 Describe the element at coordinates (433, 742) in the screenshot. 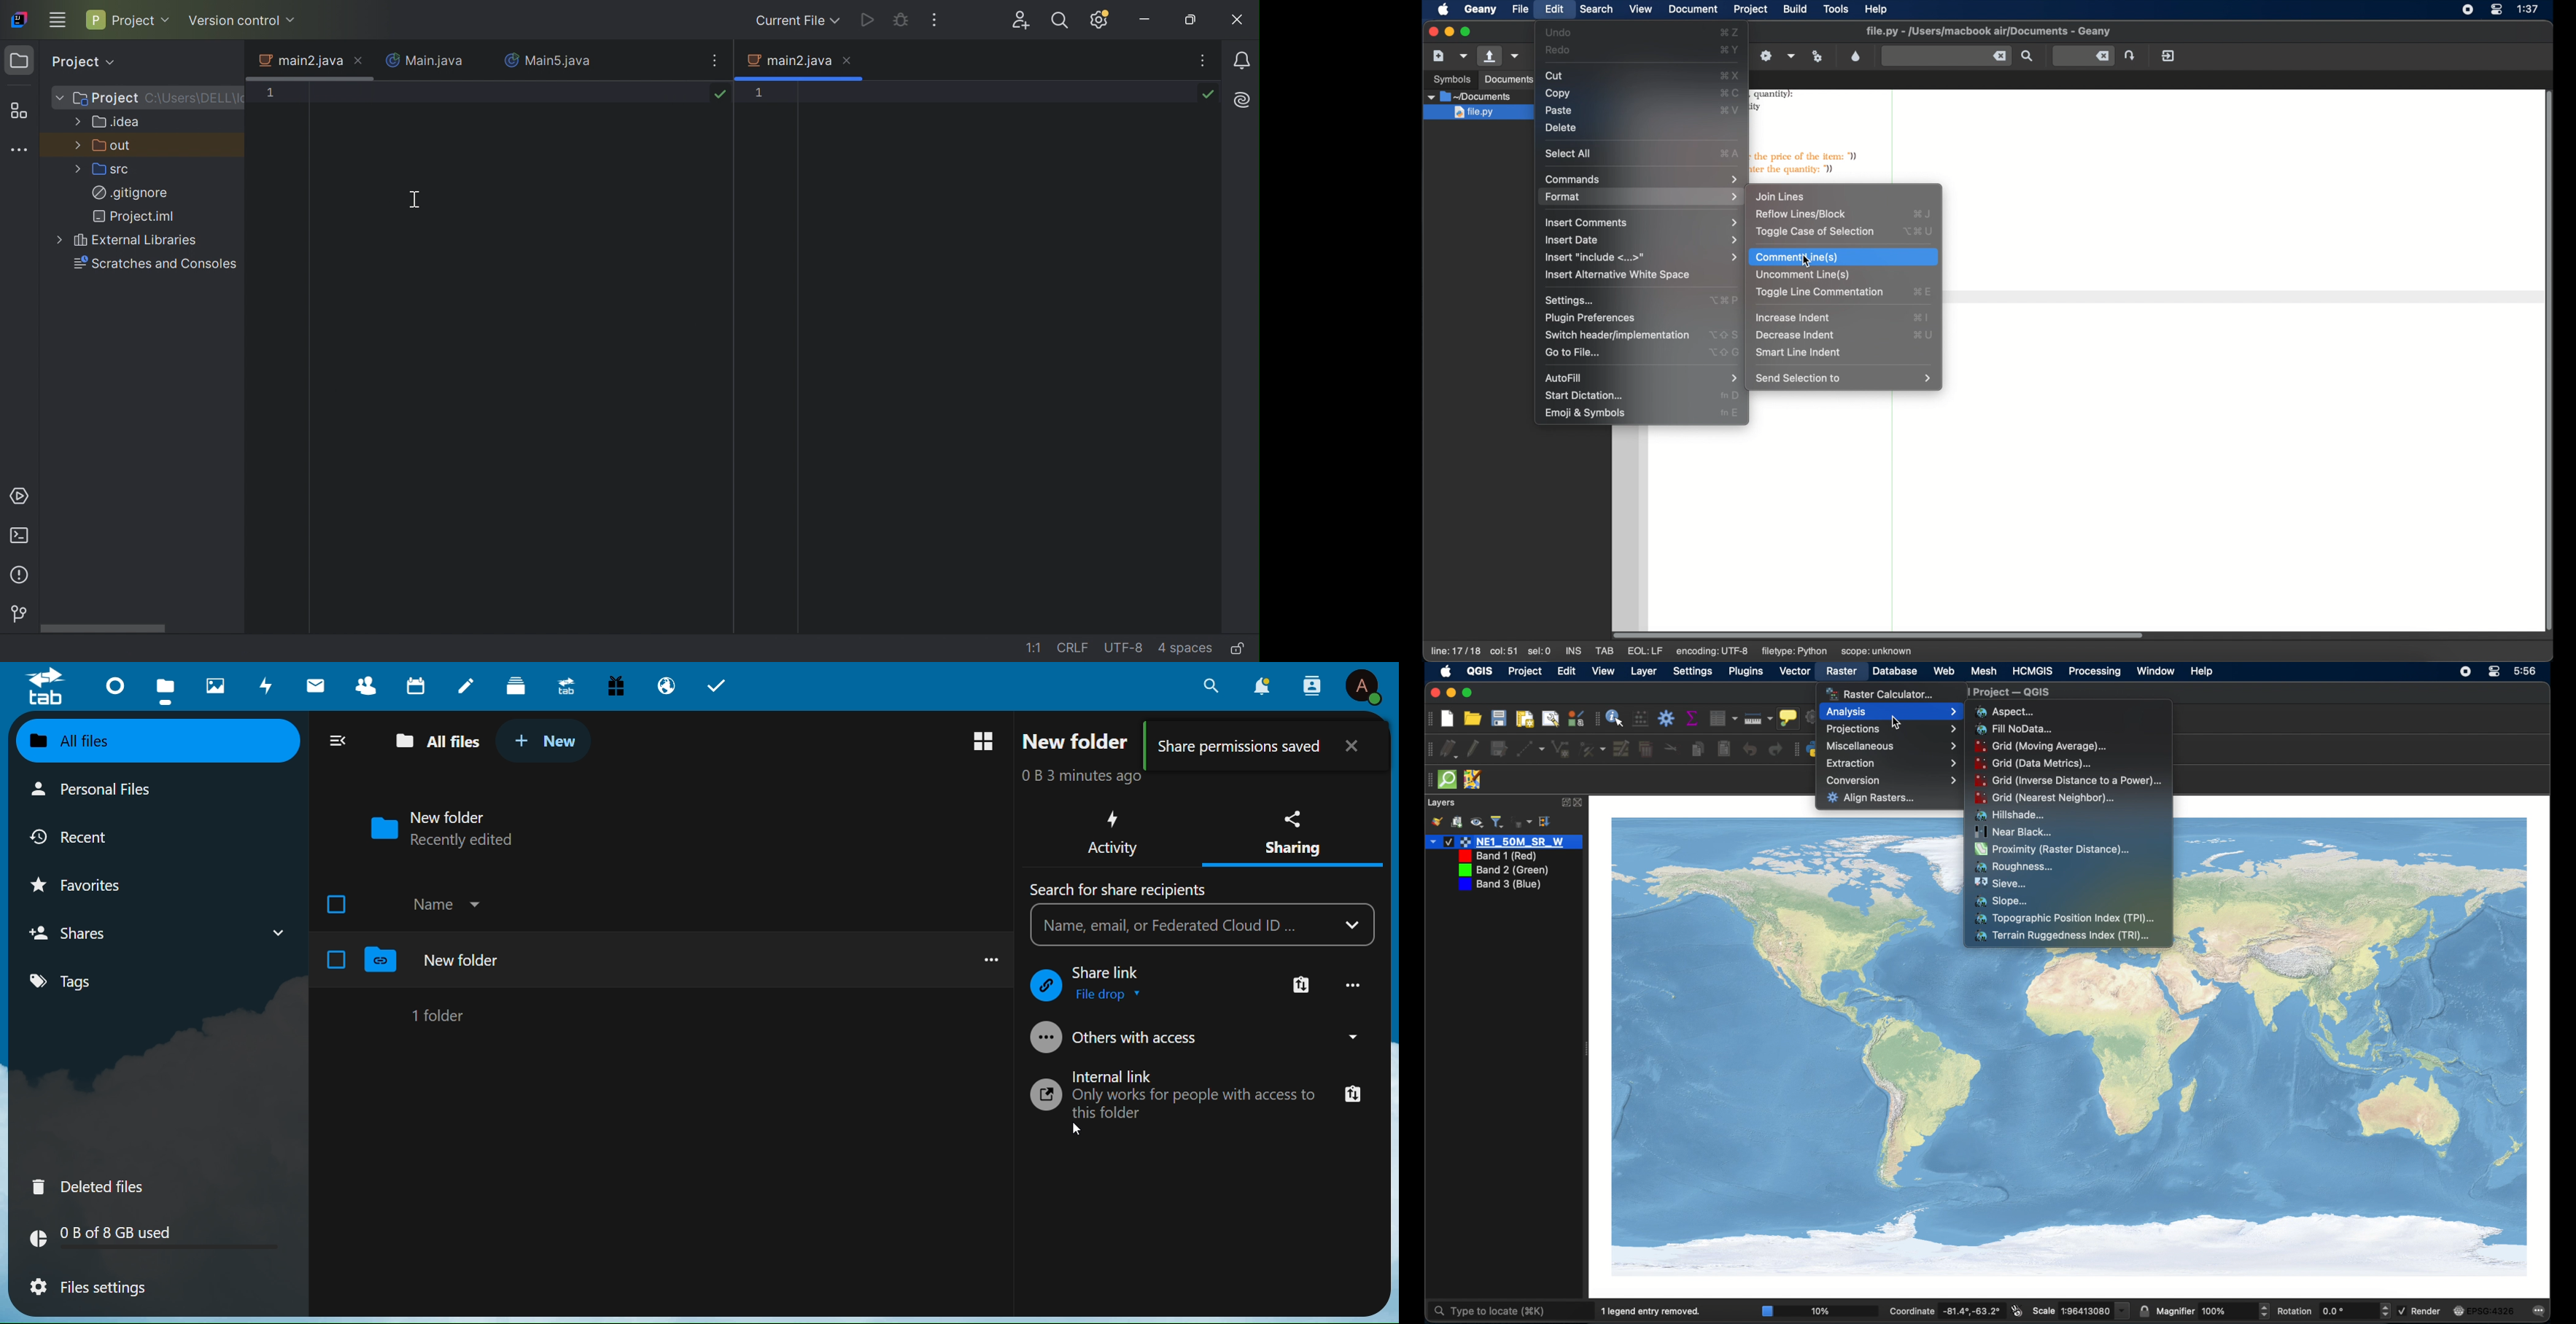

I see `All Files` at that location.